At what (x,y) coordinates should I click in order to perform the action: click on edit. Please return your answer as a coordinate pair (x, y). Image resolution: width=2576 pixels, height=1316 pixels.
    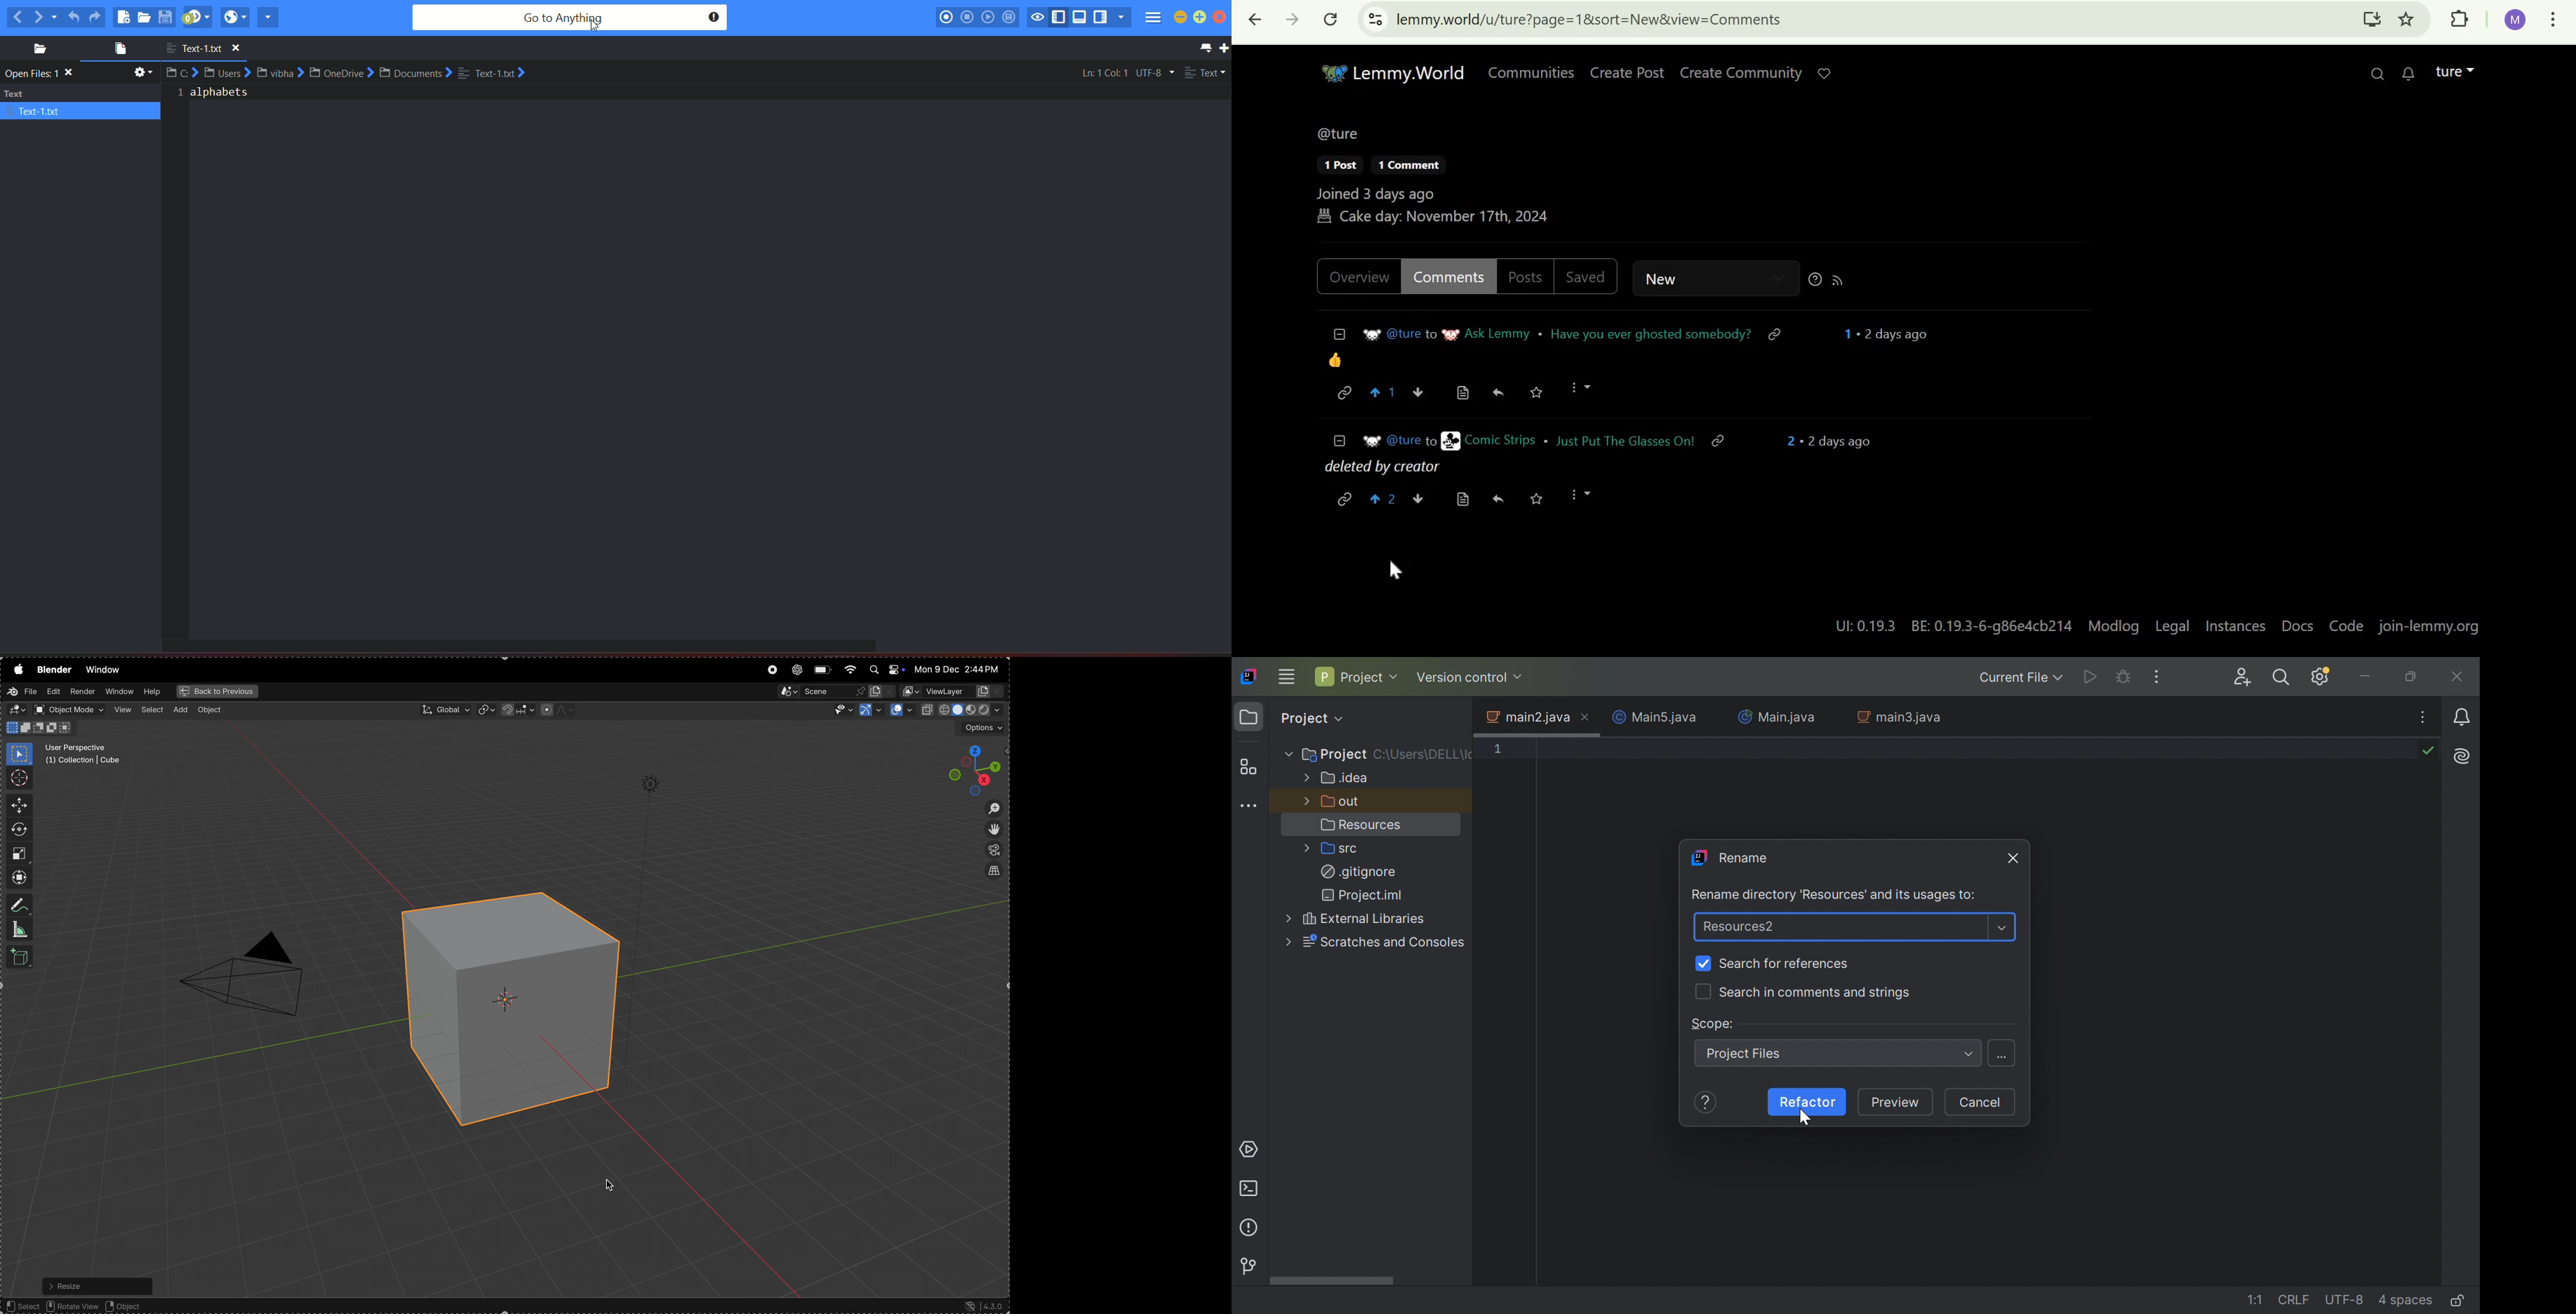
    Looking at the image, I should click on (51, 692).